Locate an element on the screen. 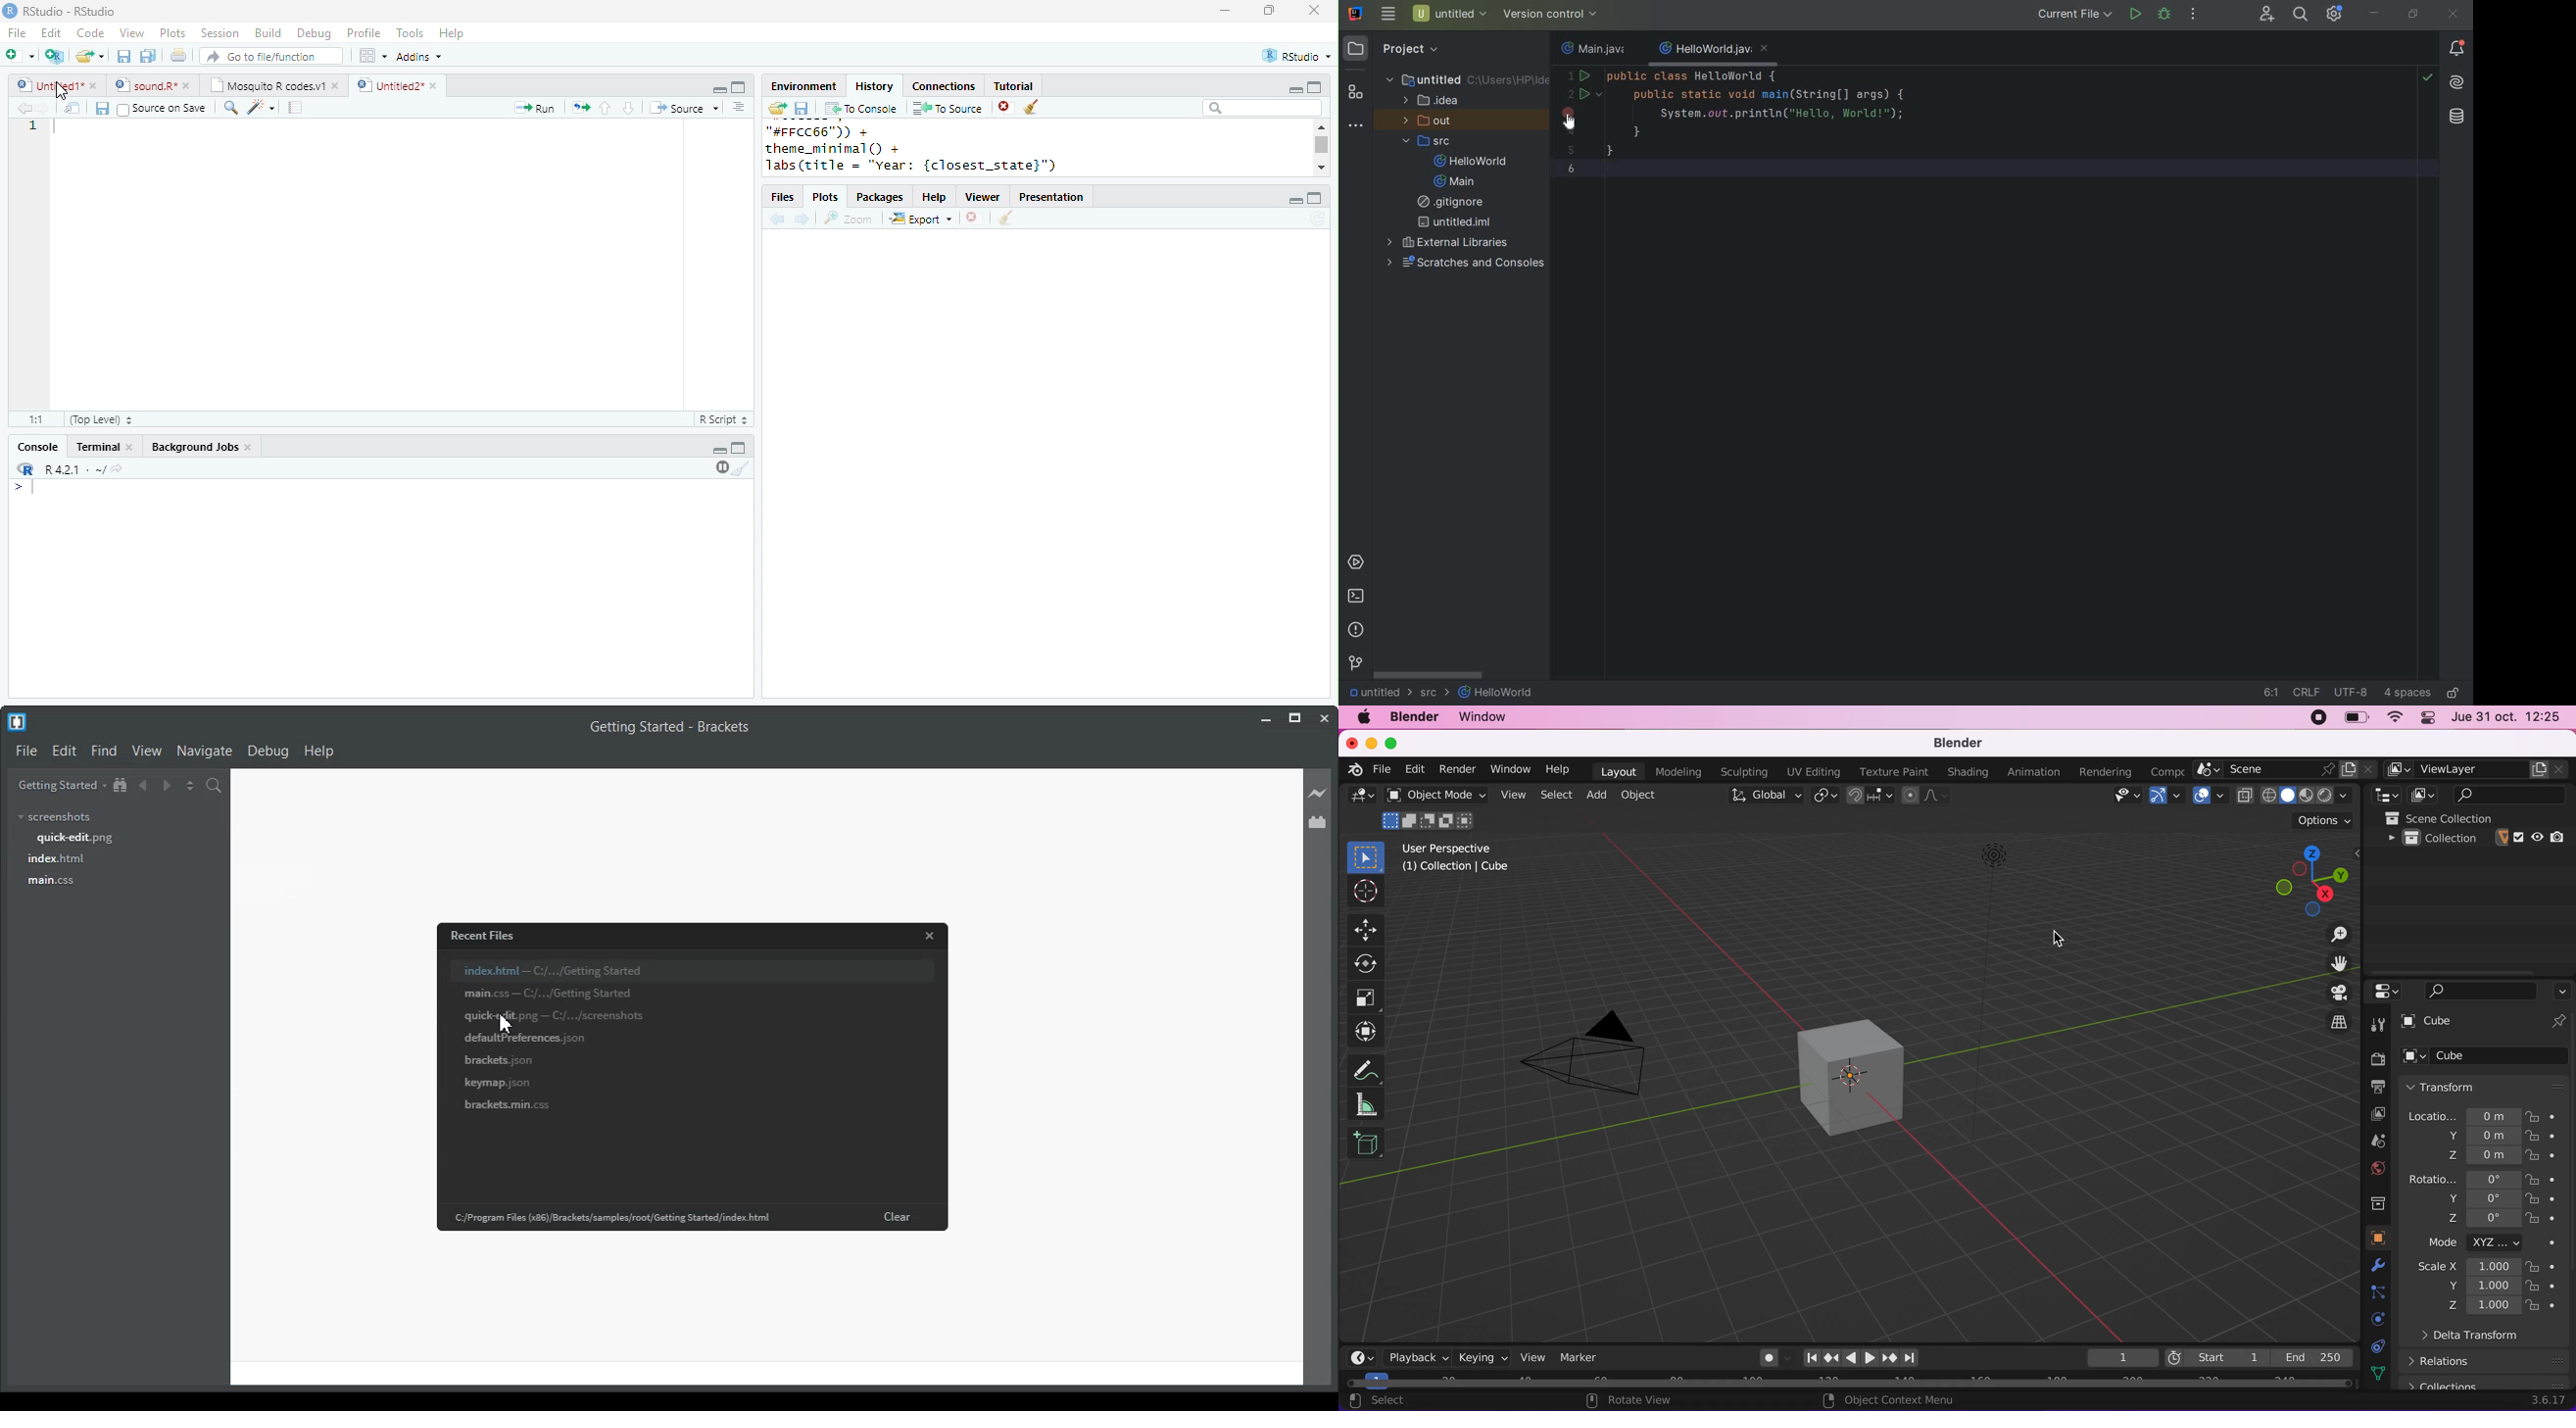 This screenshot has height=1428, width=2576. database is located at coordinates (2455, 118).